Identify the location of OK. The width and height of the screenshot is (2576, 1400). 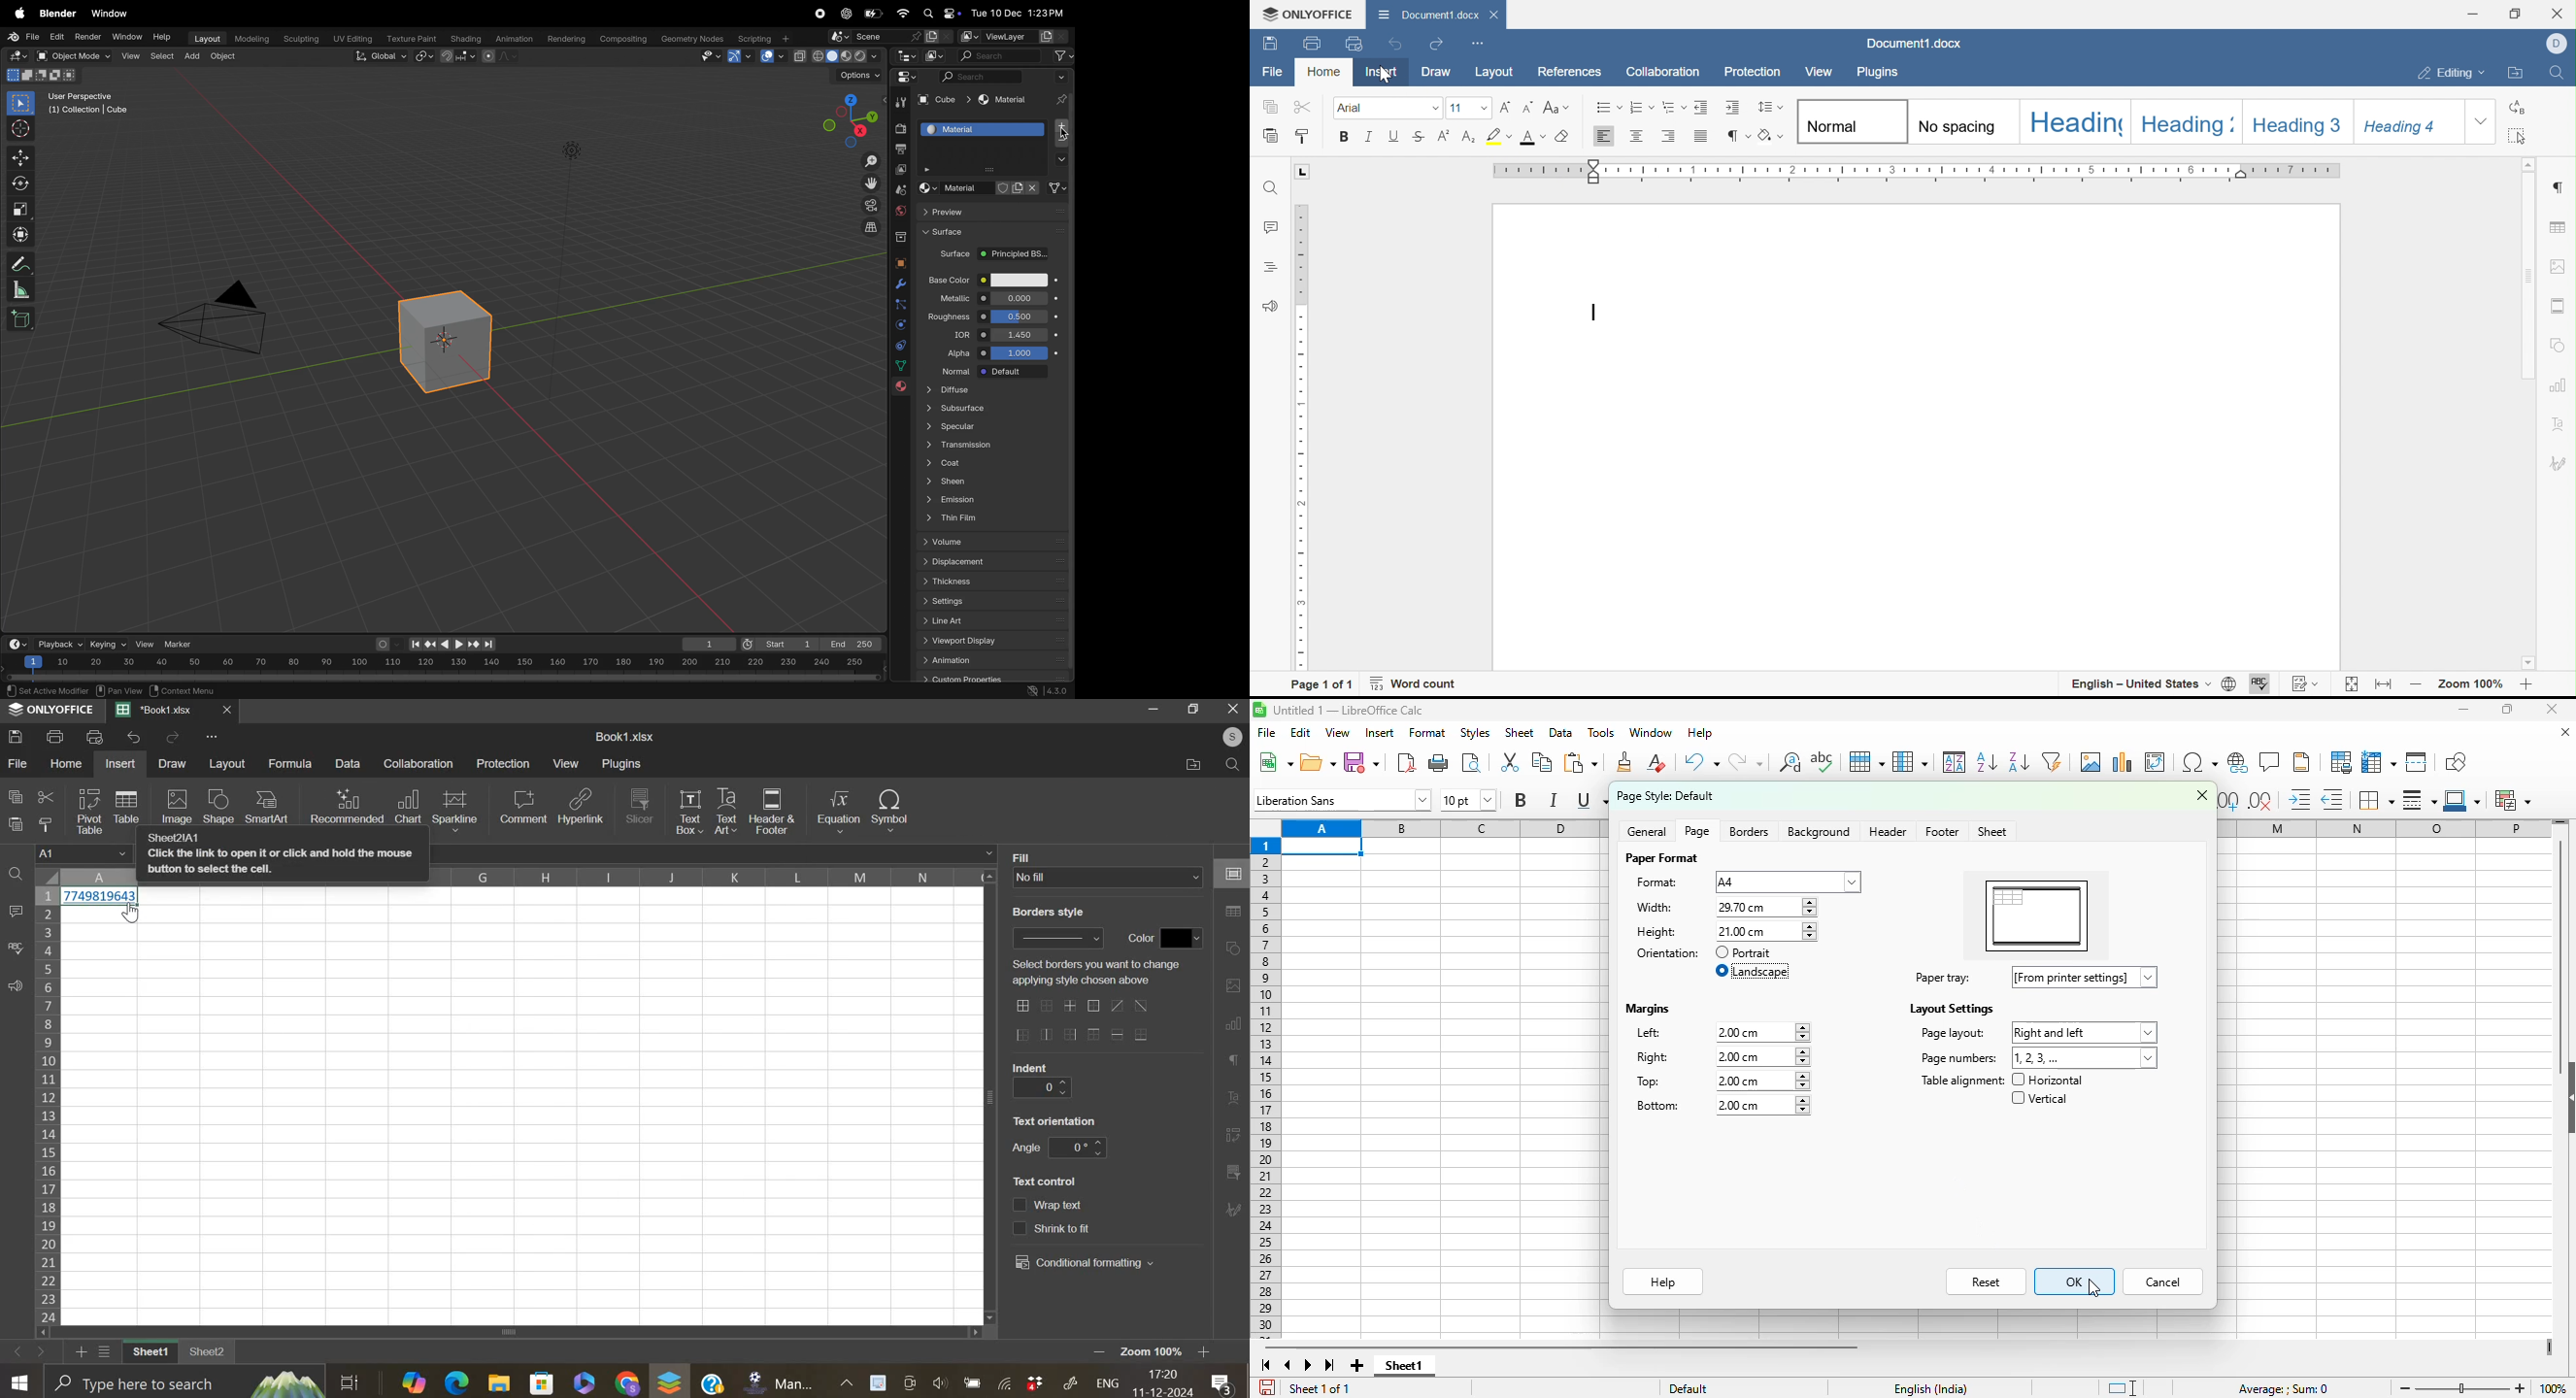
(2075, 1282).